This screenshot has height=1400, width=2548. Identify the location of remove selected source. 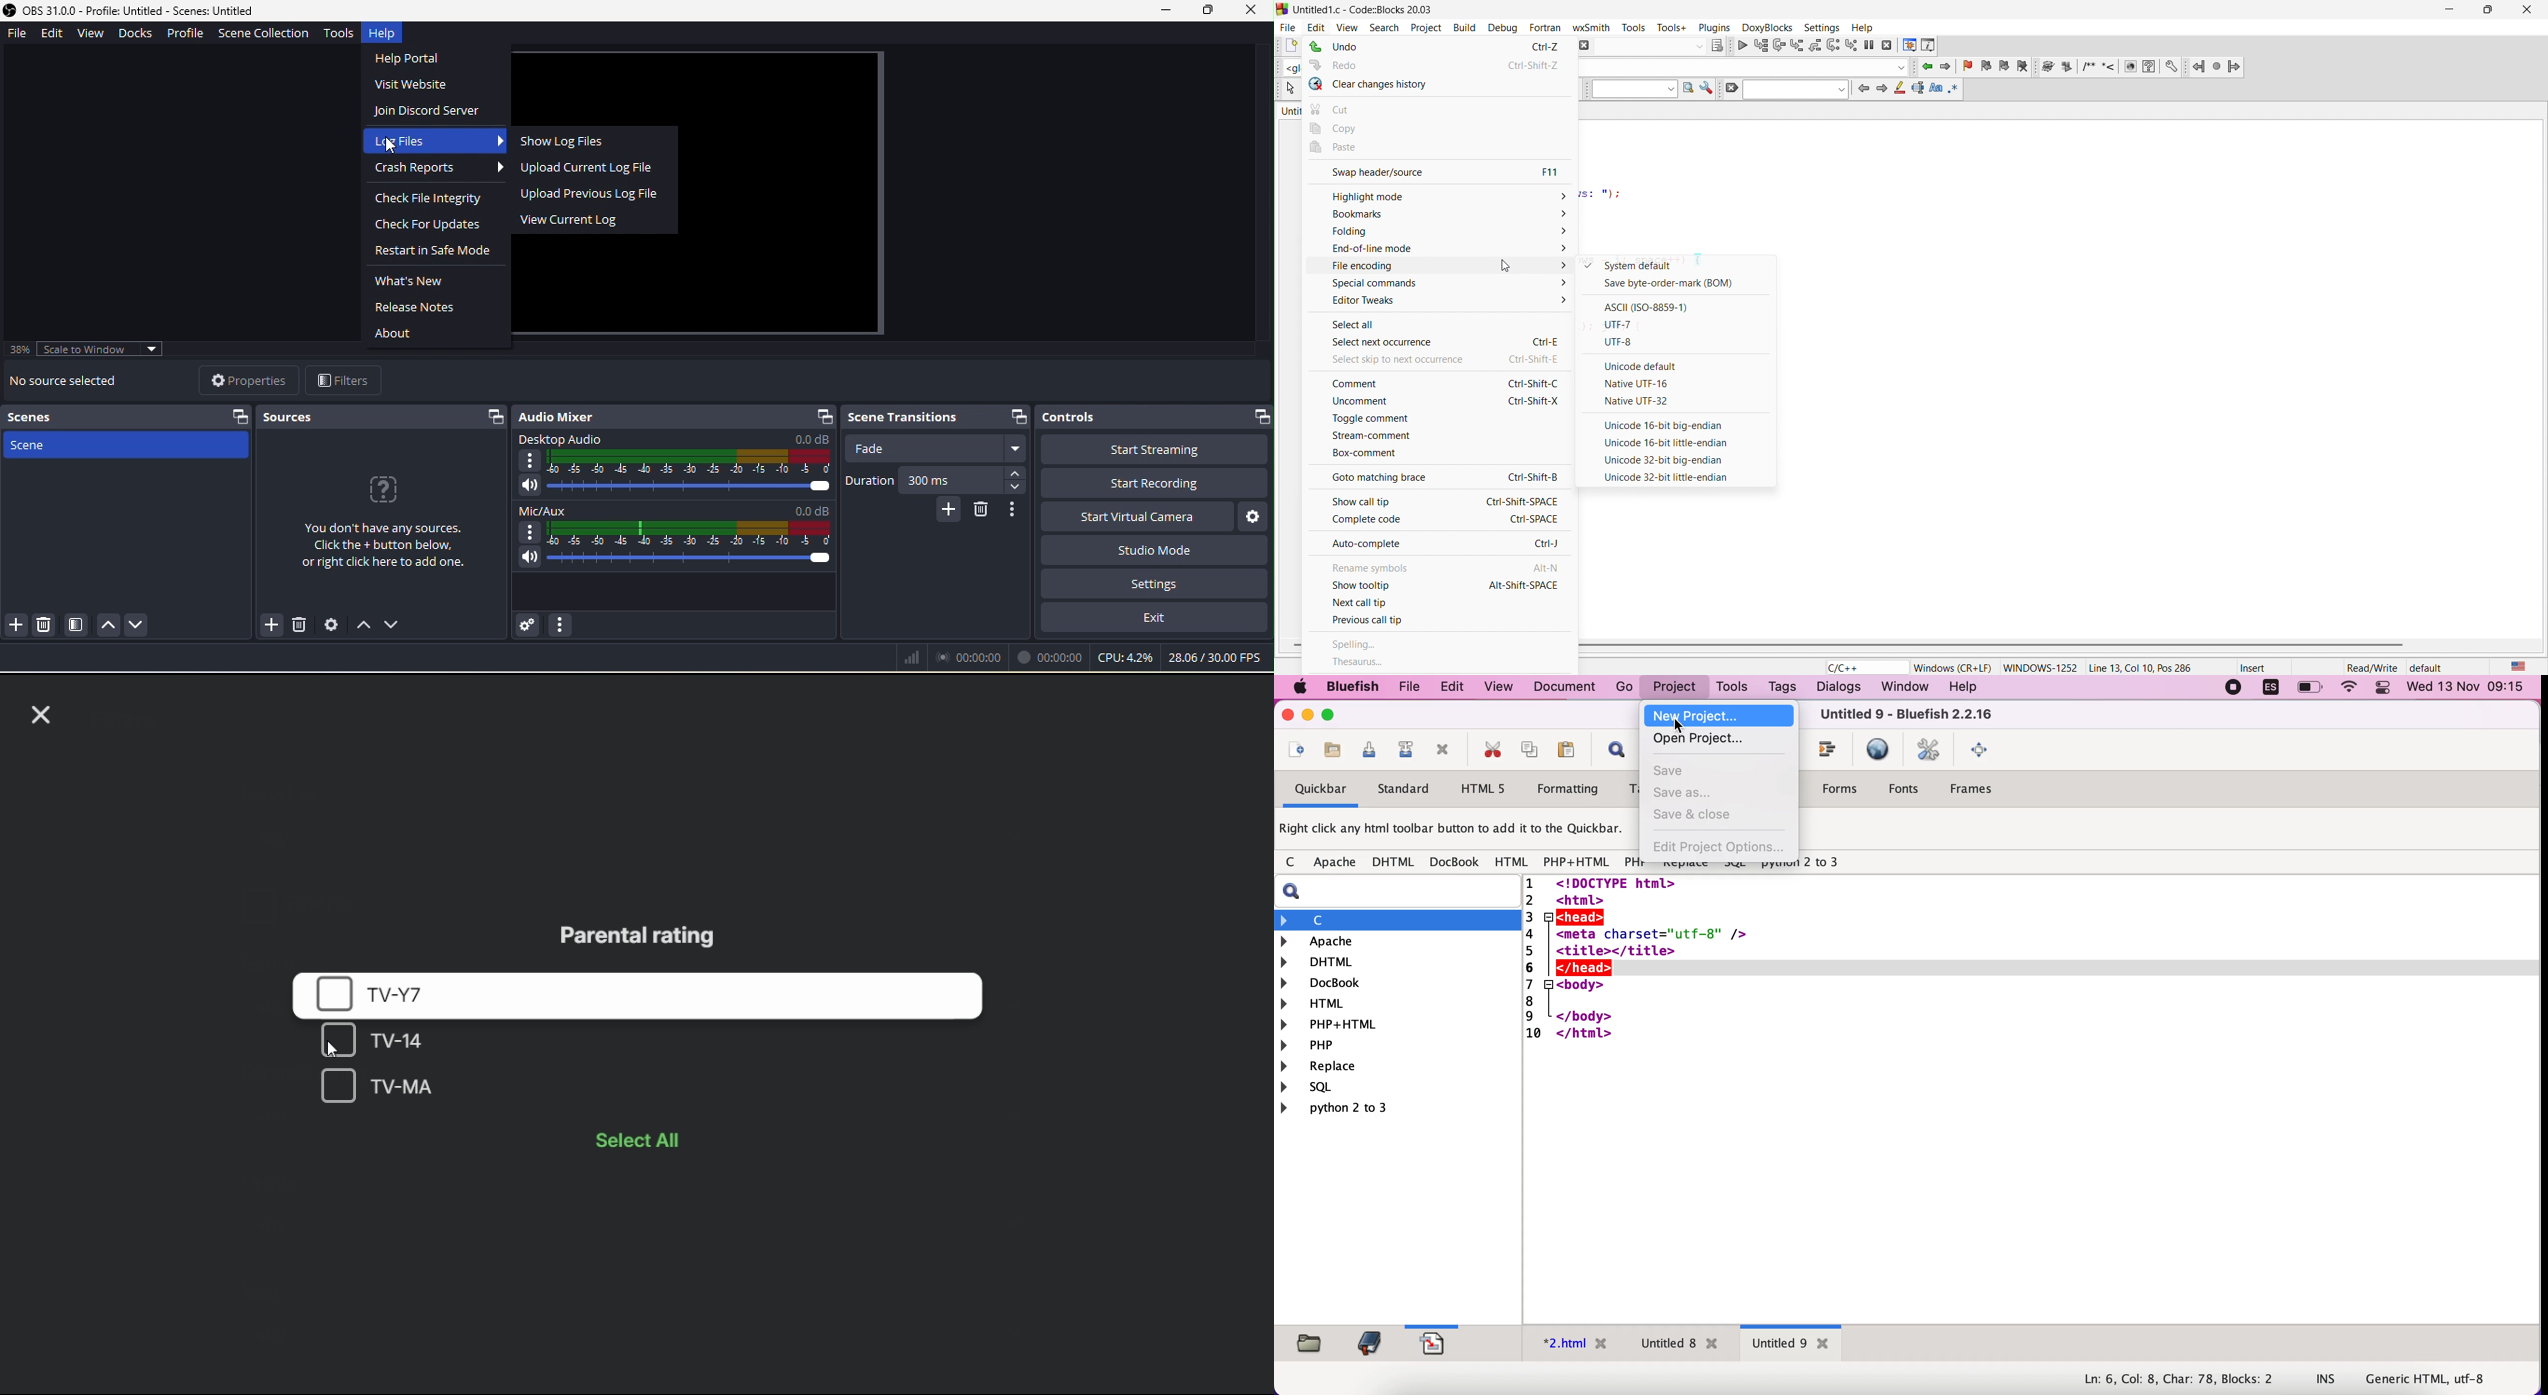
(300, 625).